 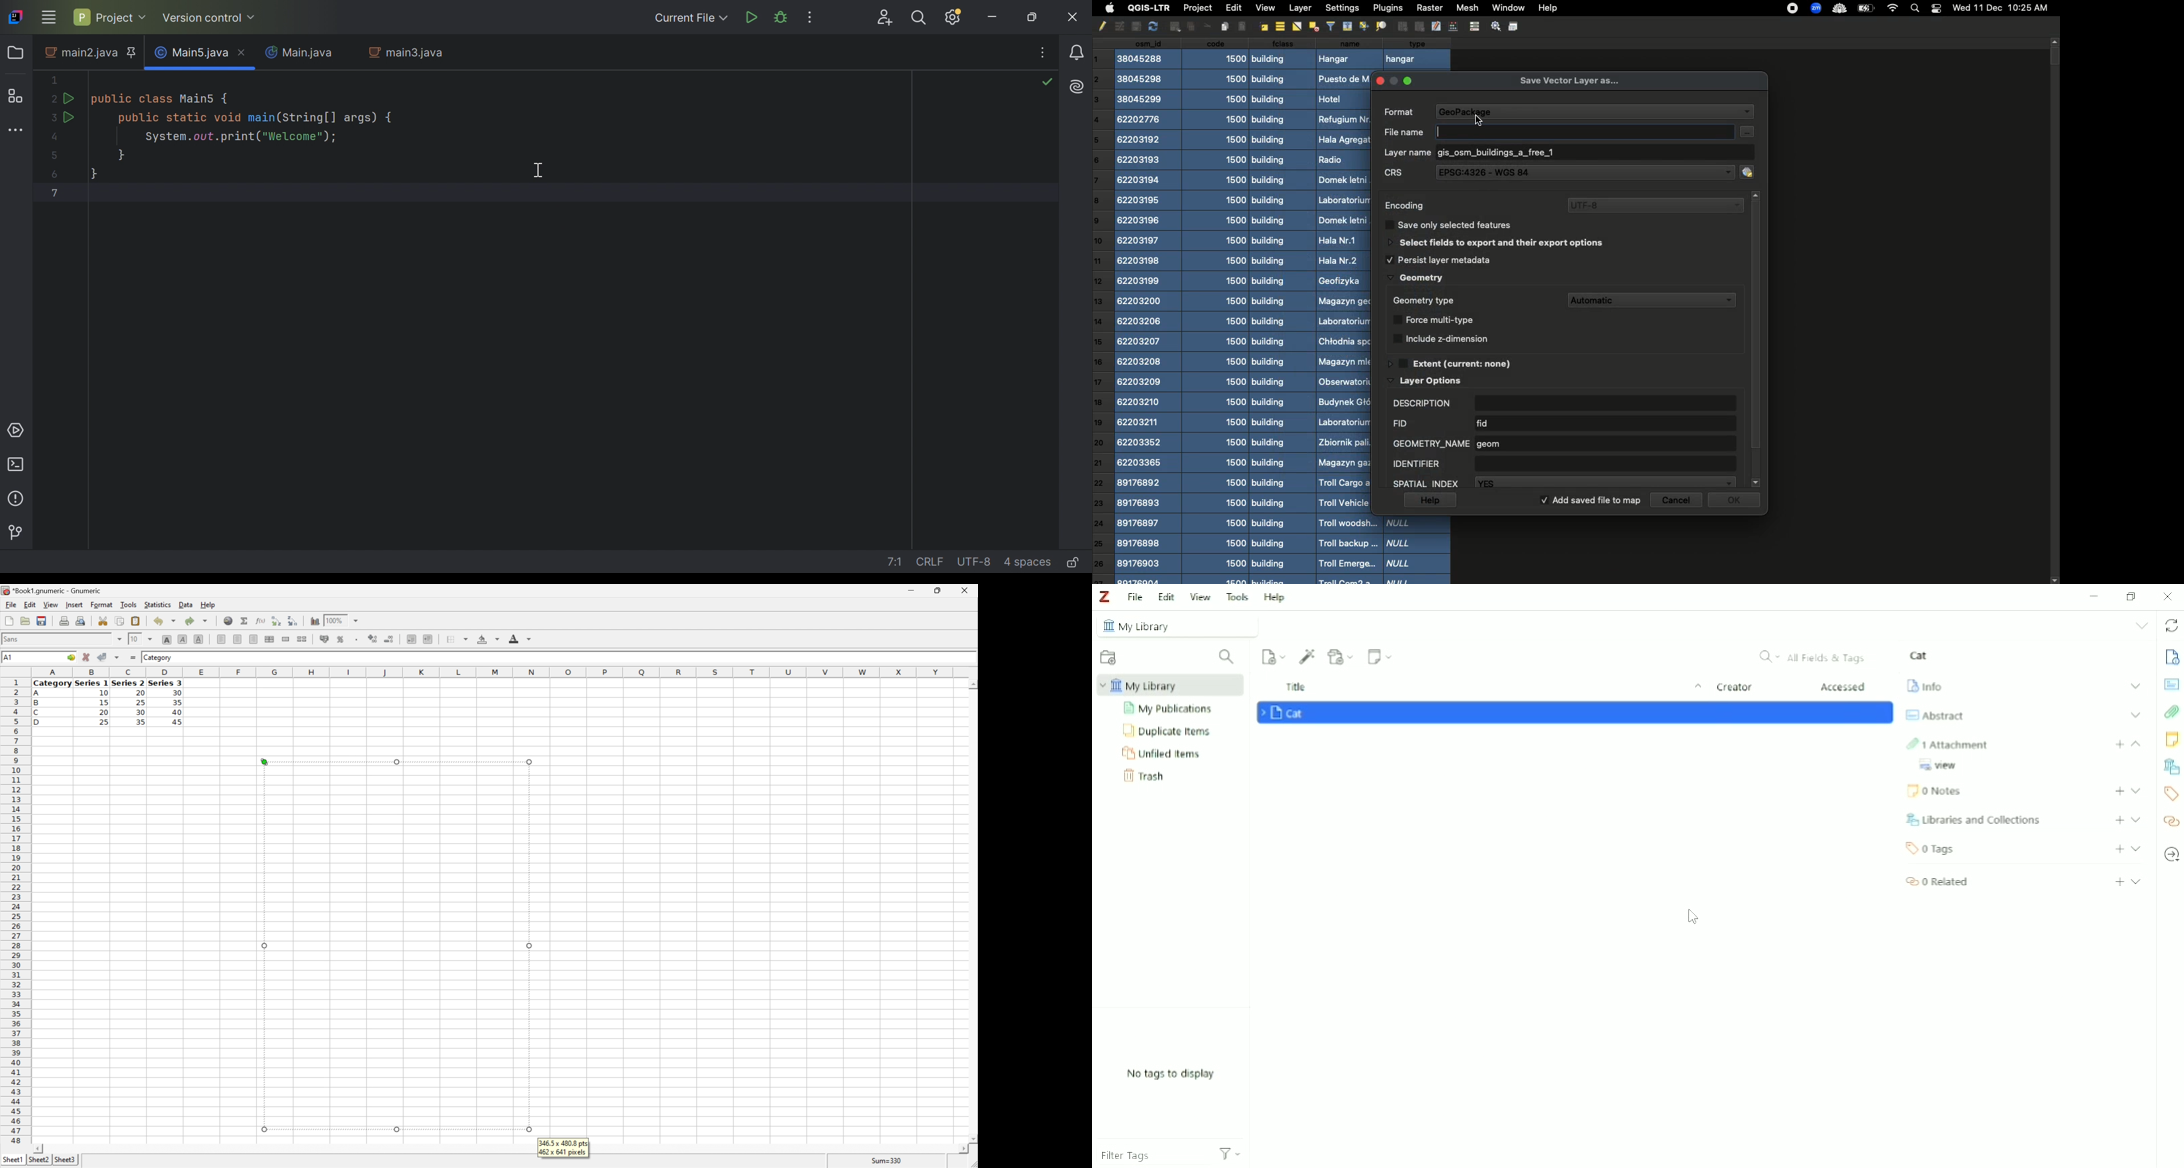 I want to click on Expand section, so click(x=2136, y=743).